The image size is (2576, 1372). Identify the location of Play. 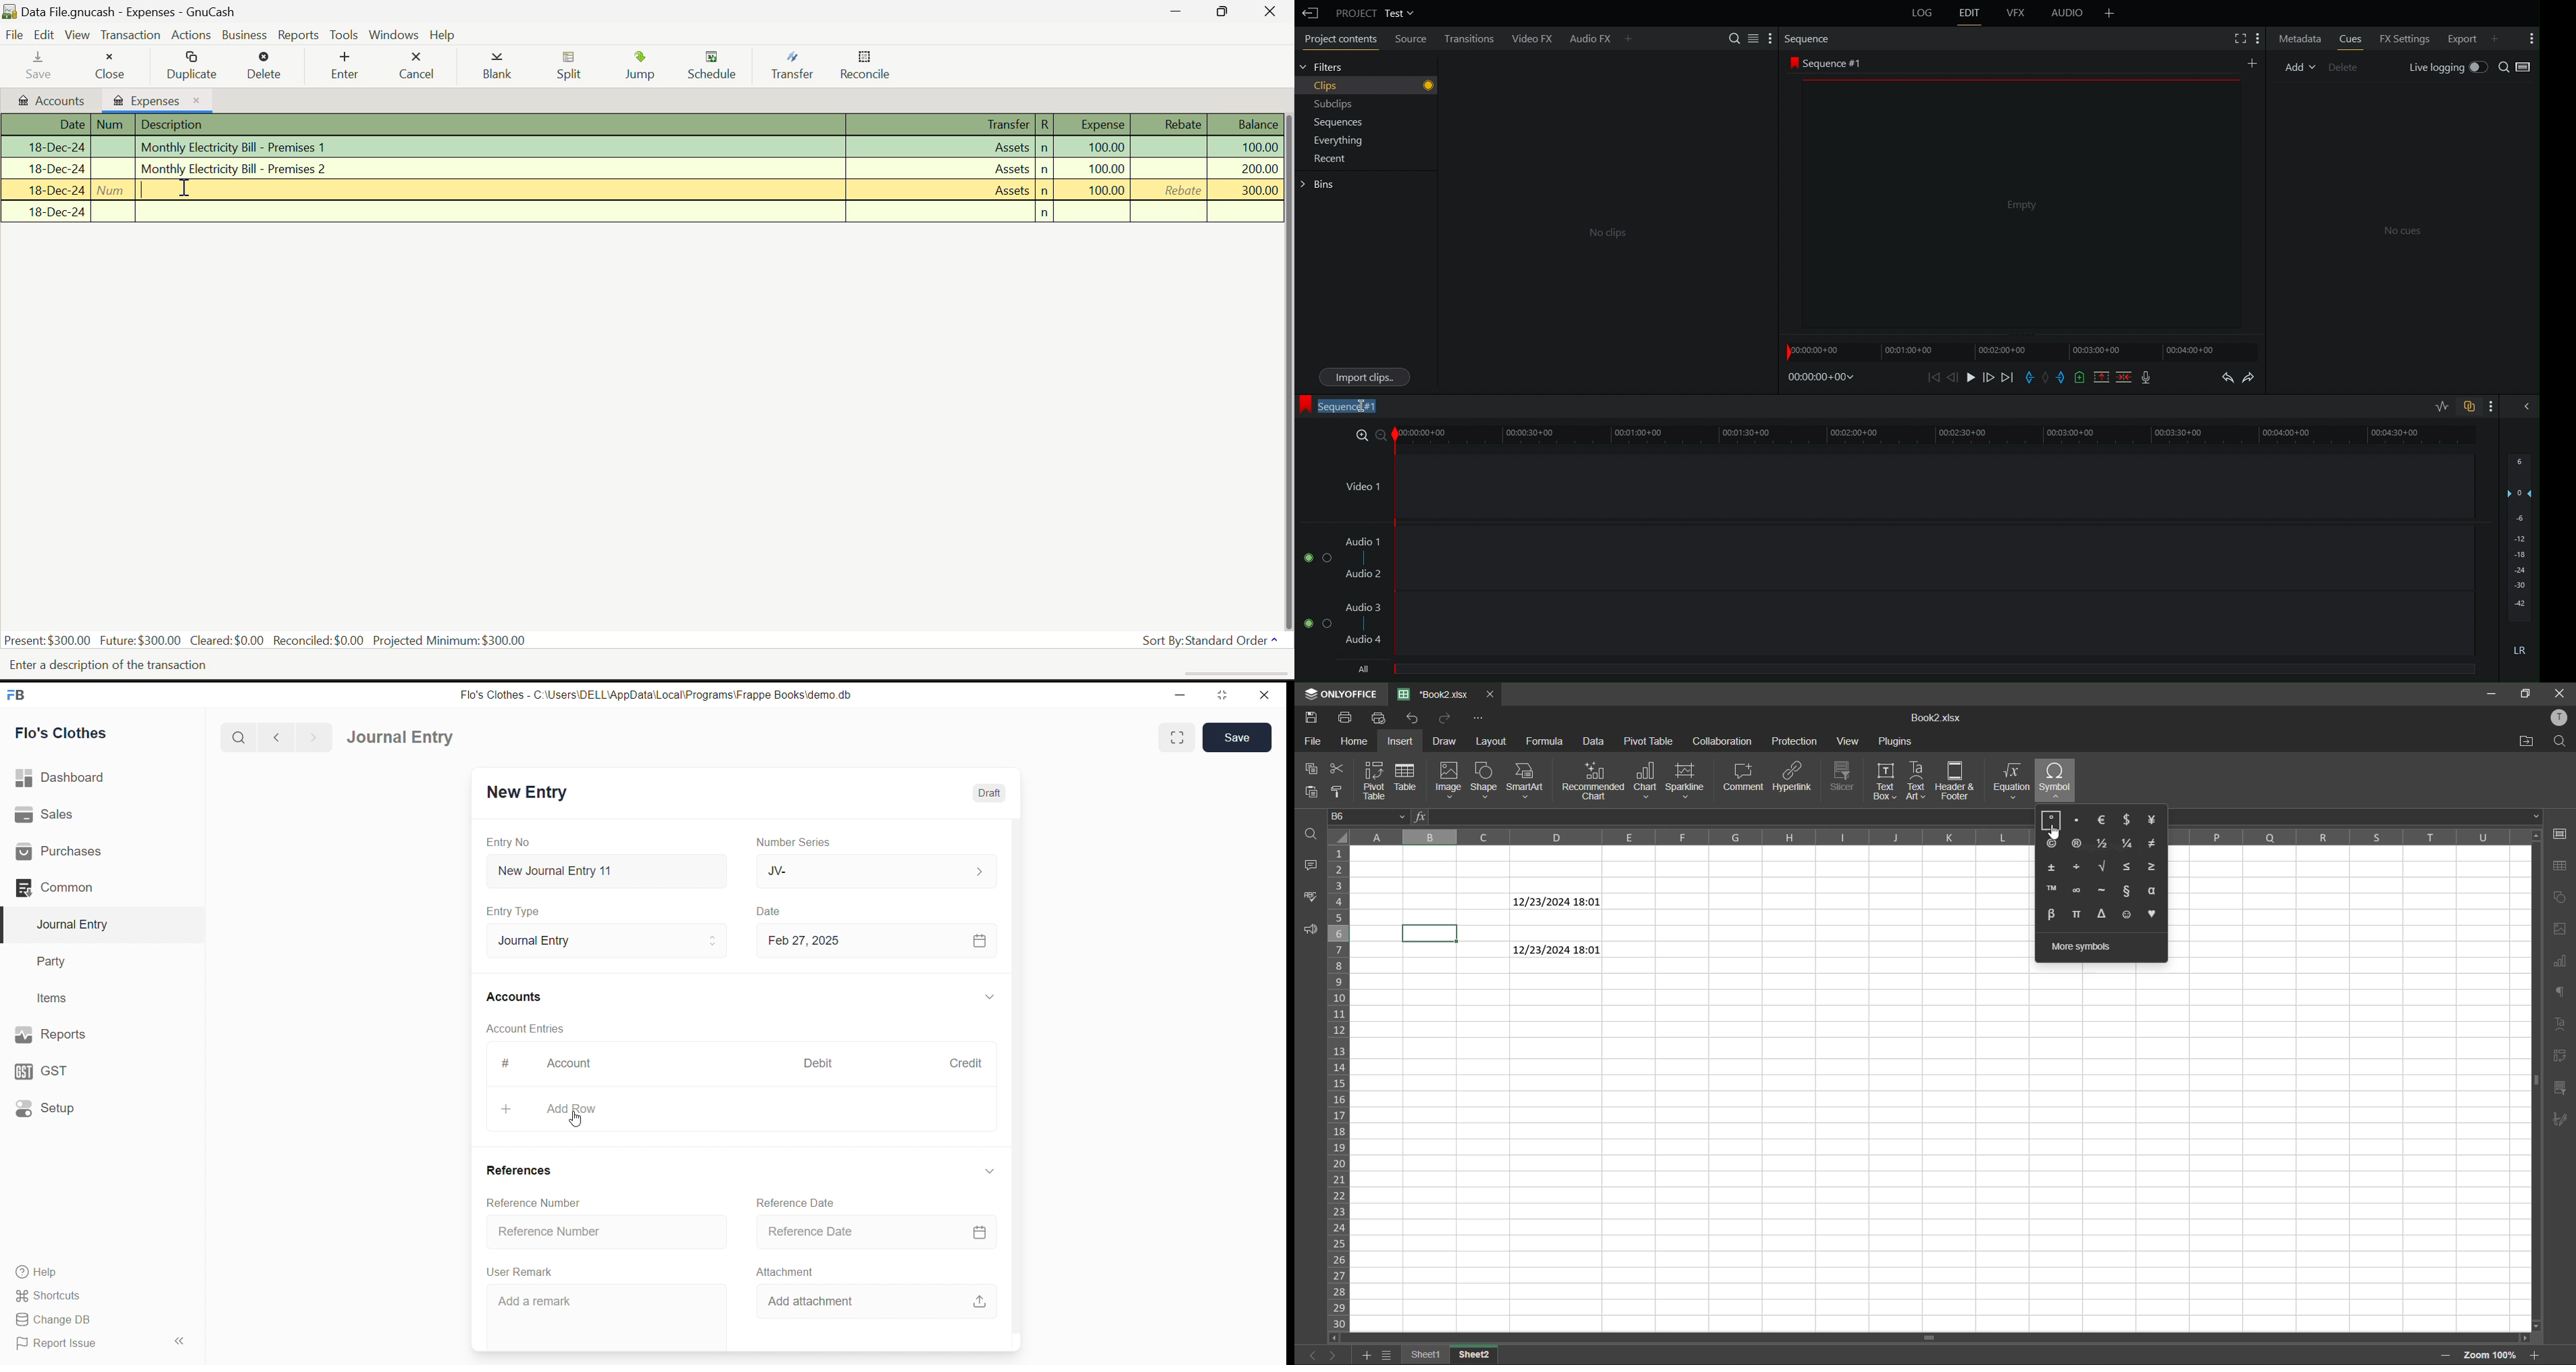
(1970, 378).